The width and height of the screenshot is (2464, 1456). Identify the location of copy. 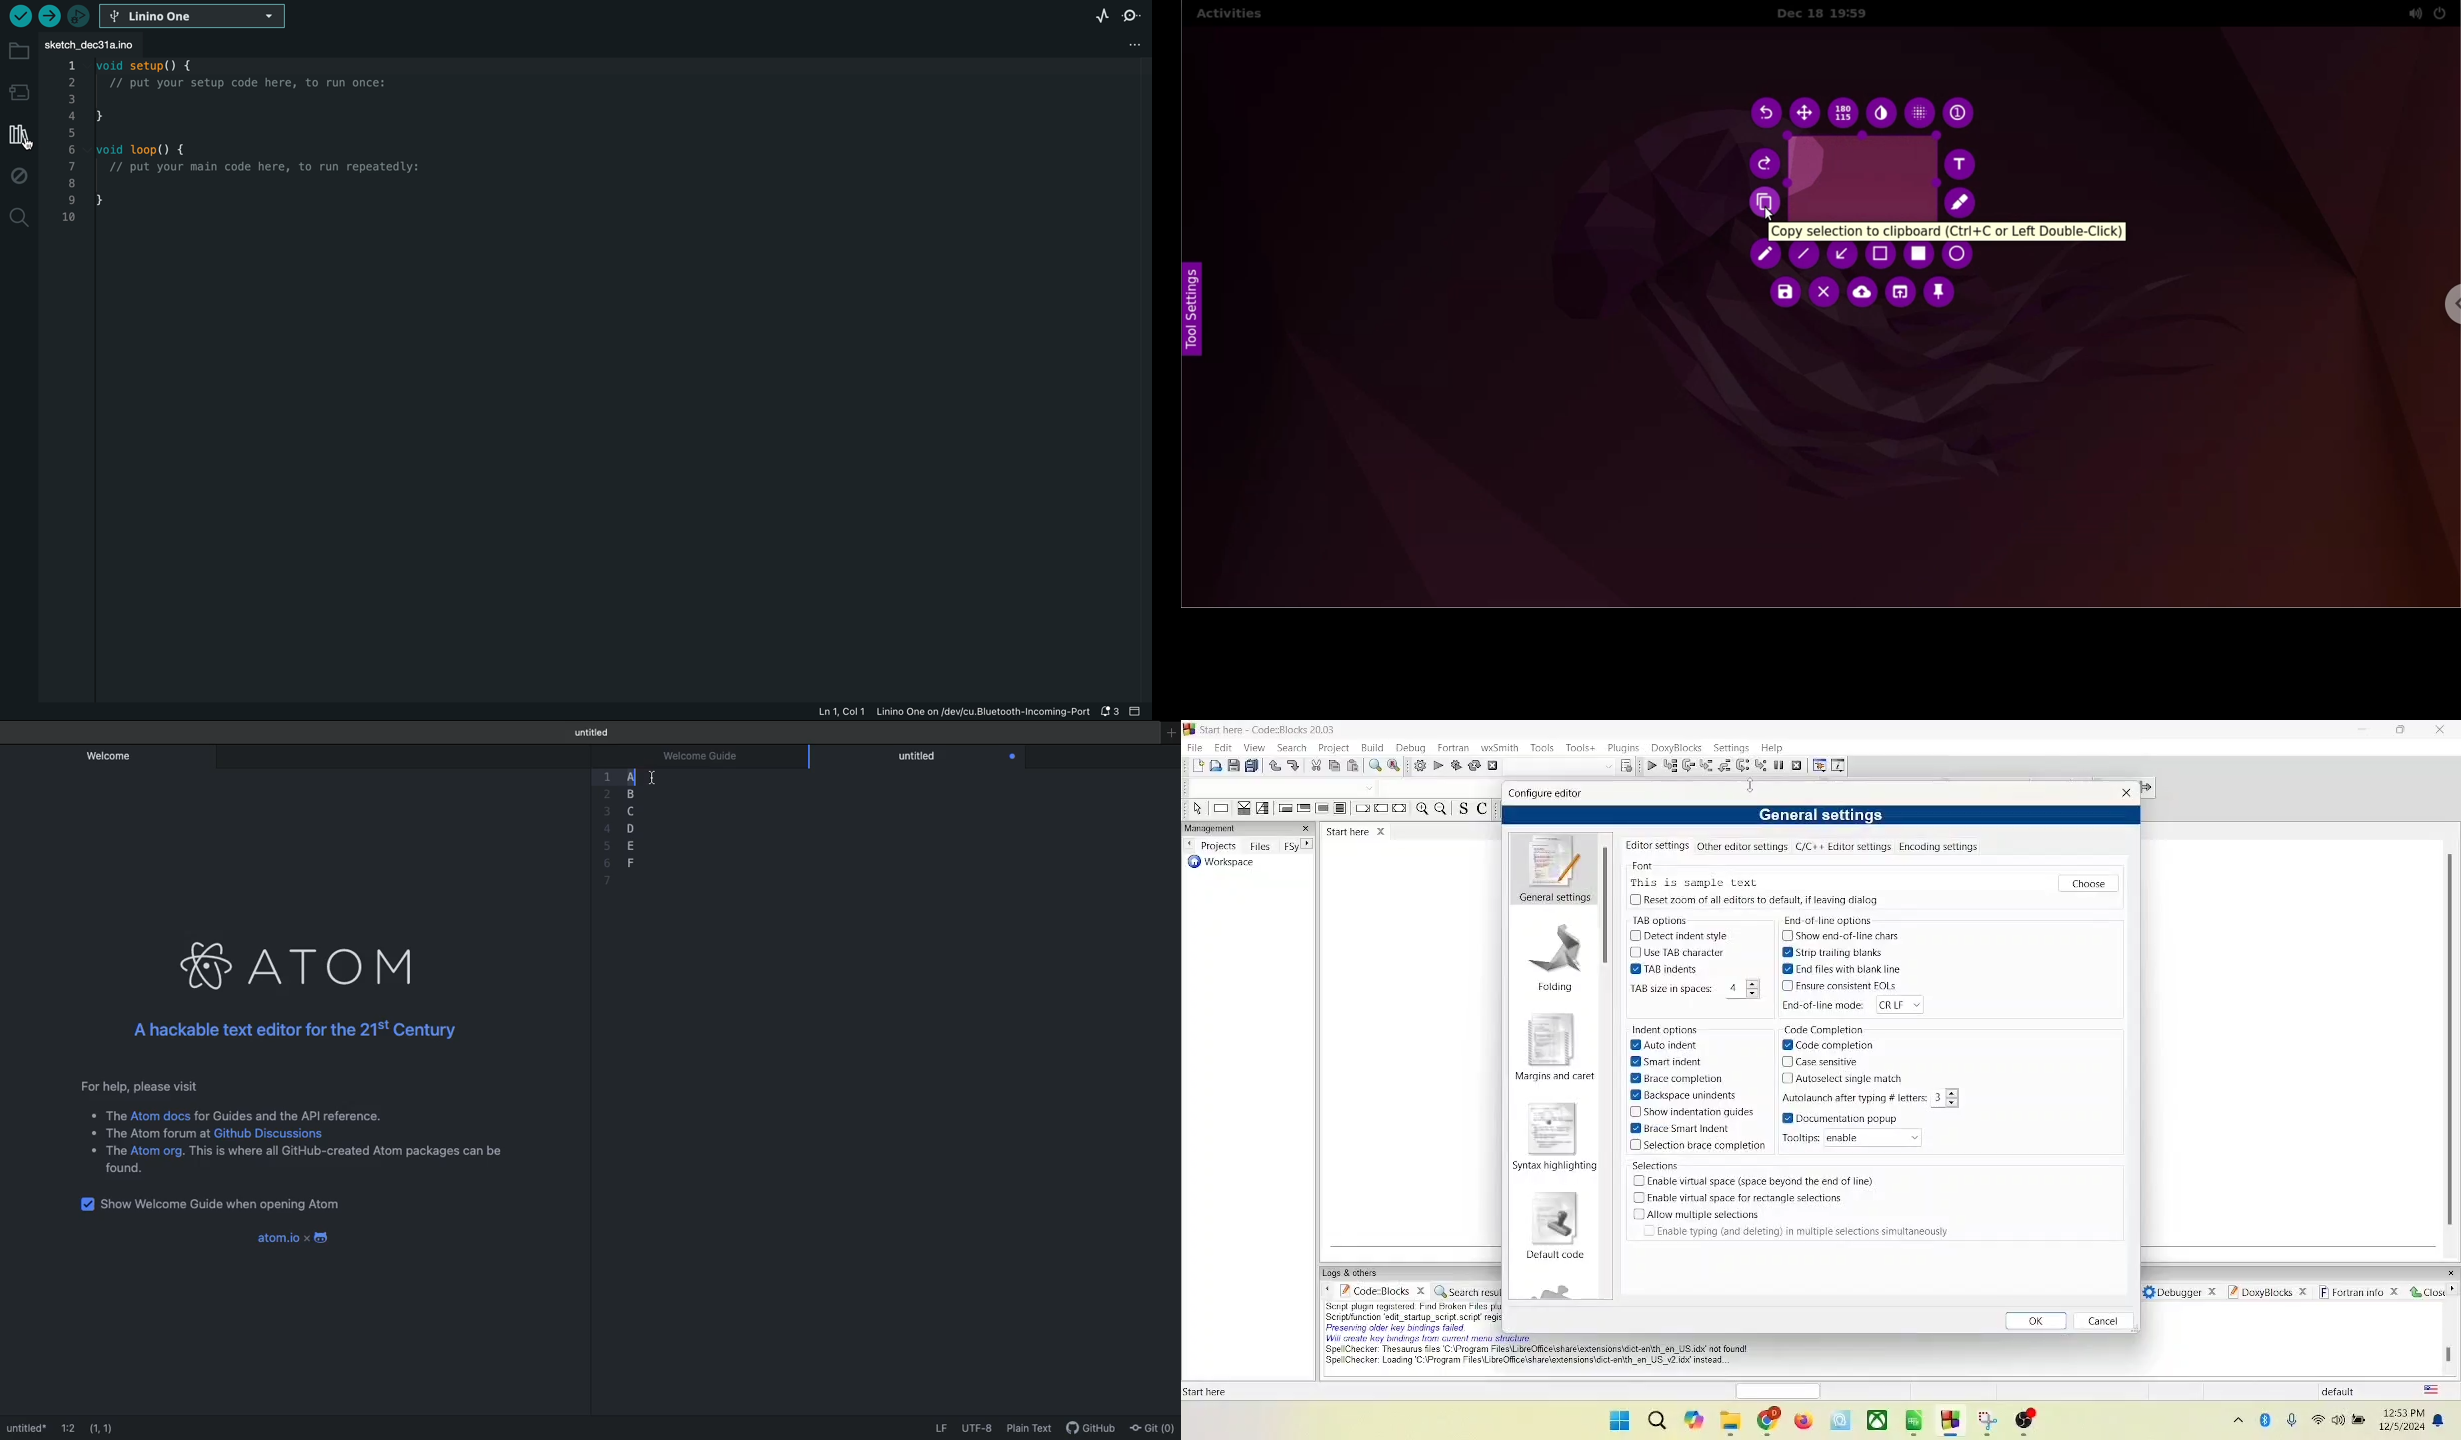
(1333, 765).